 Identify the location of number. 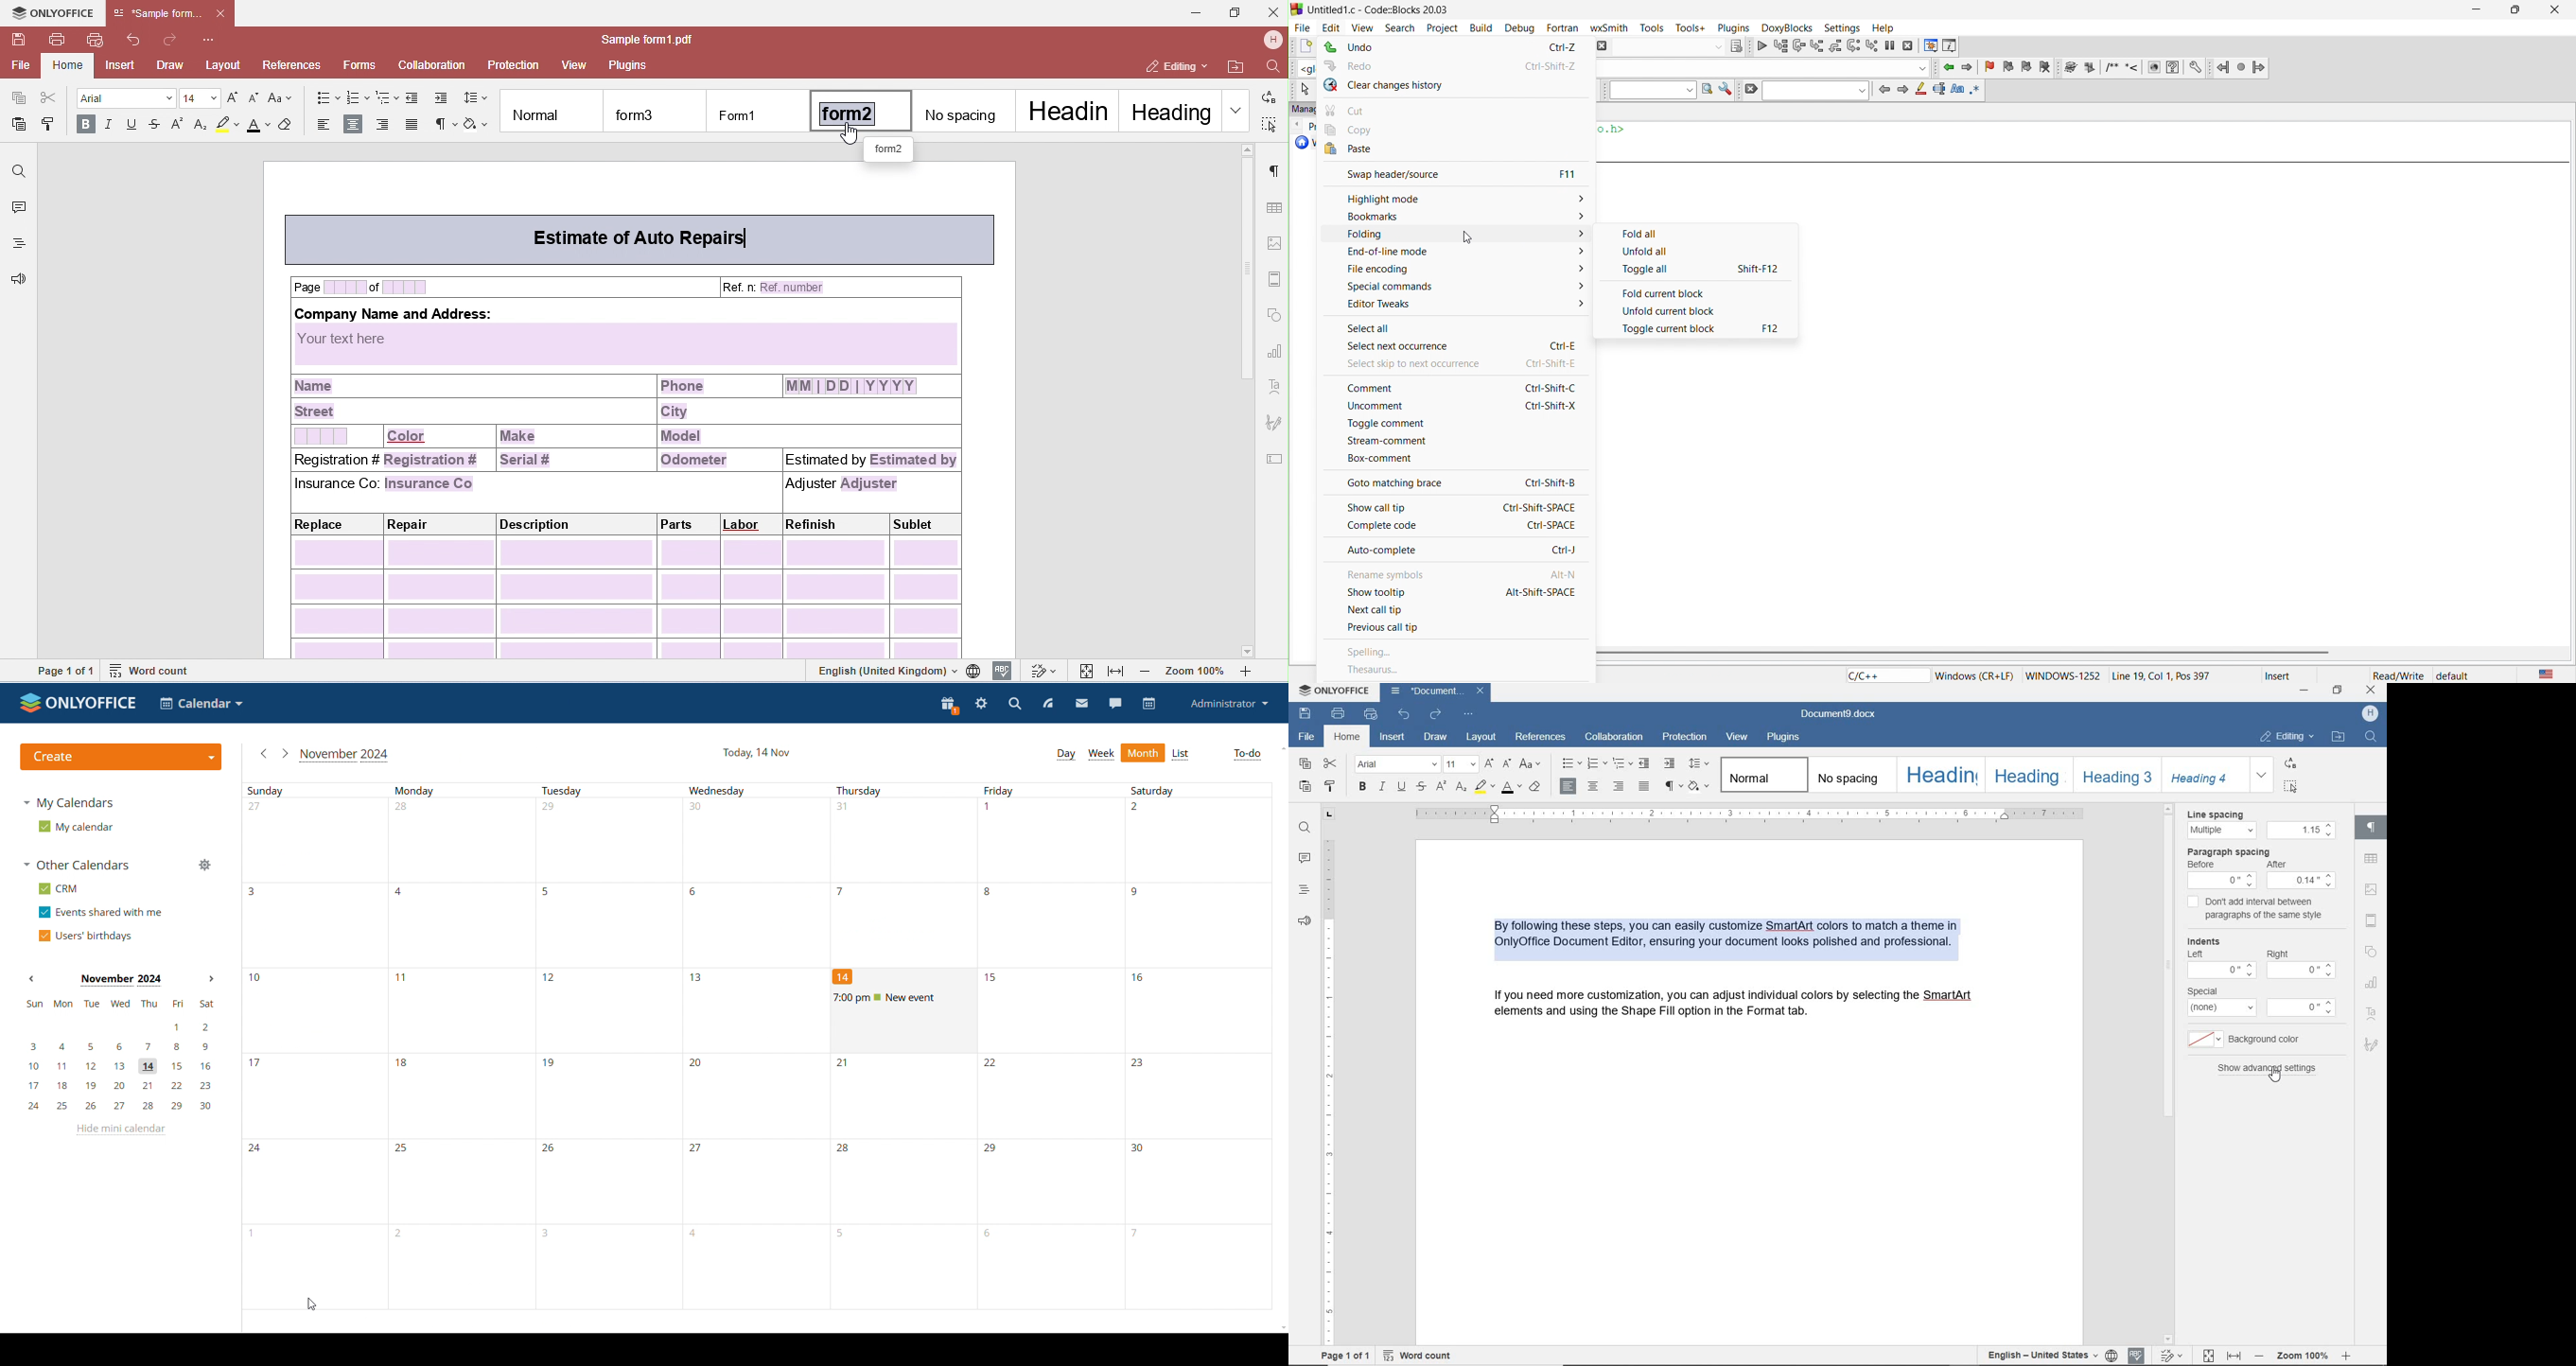
(261, 809).